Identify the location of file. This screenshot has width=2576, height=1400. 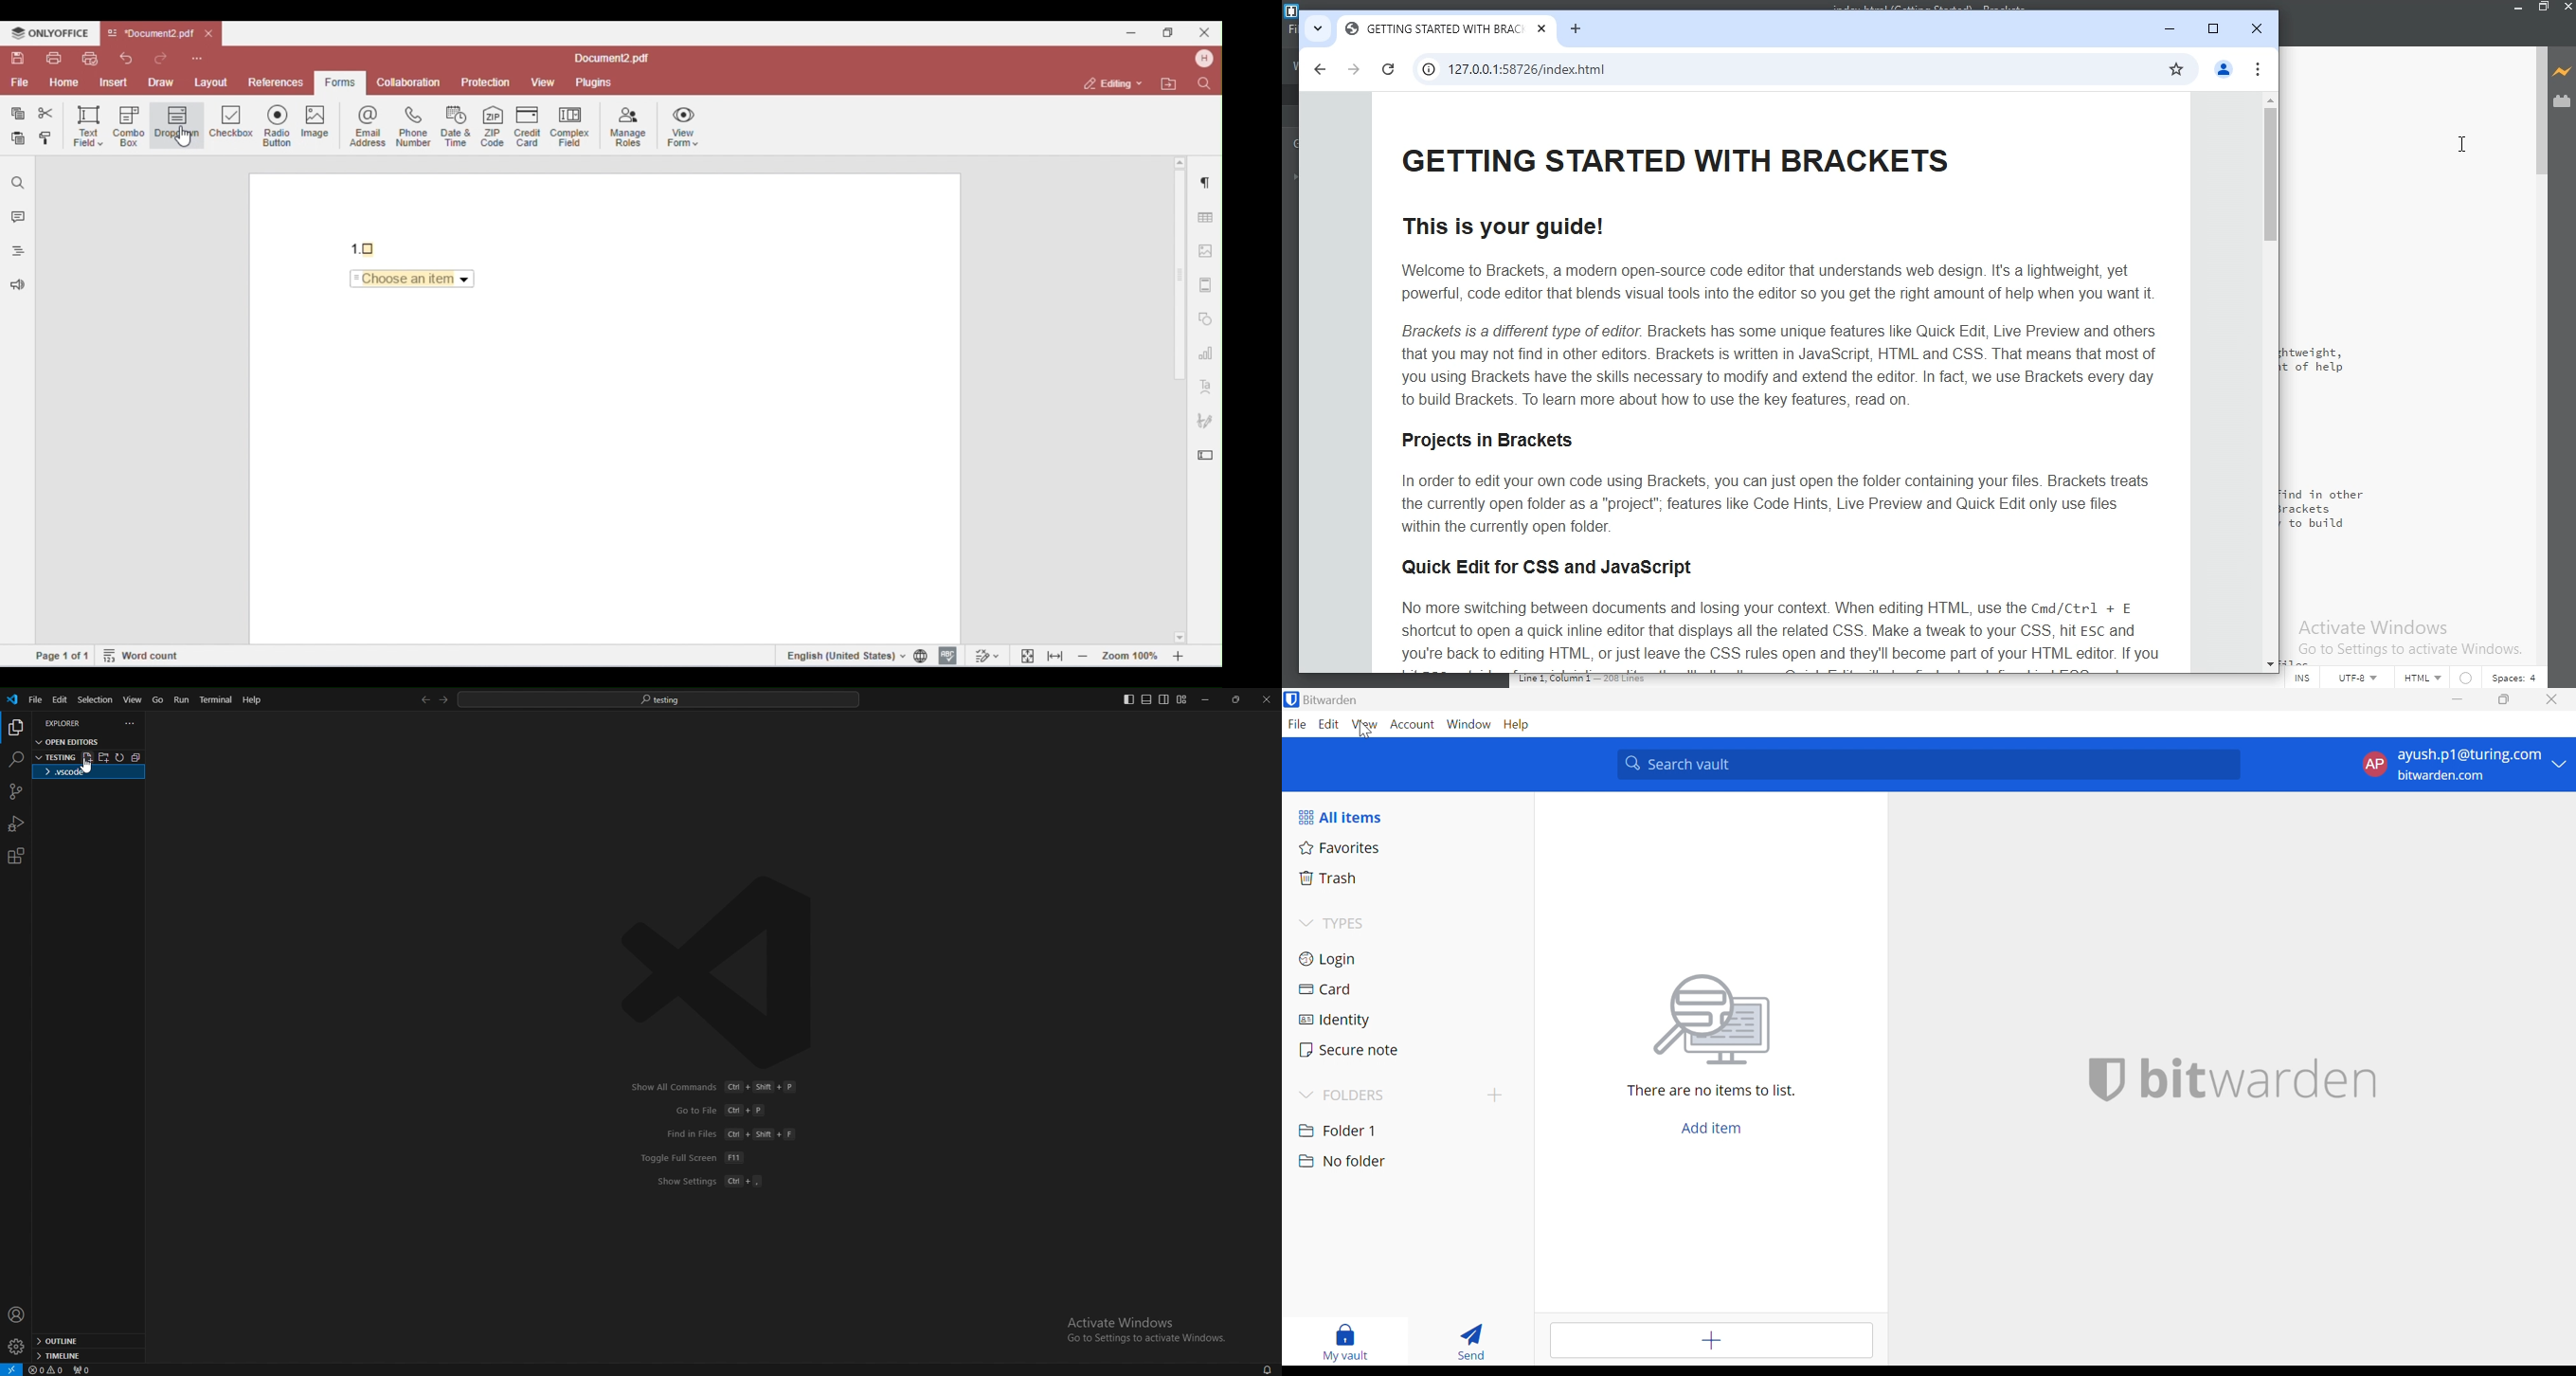
(34, 700).